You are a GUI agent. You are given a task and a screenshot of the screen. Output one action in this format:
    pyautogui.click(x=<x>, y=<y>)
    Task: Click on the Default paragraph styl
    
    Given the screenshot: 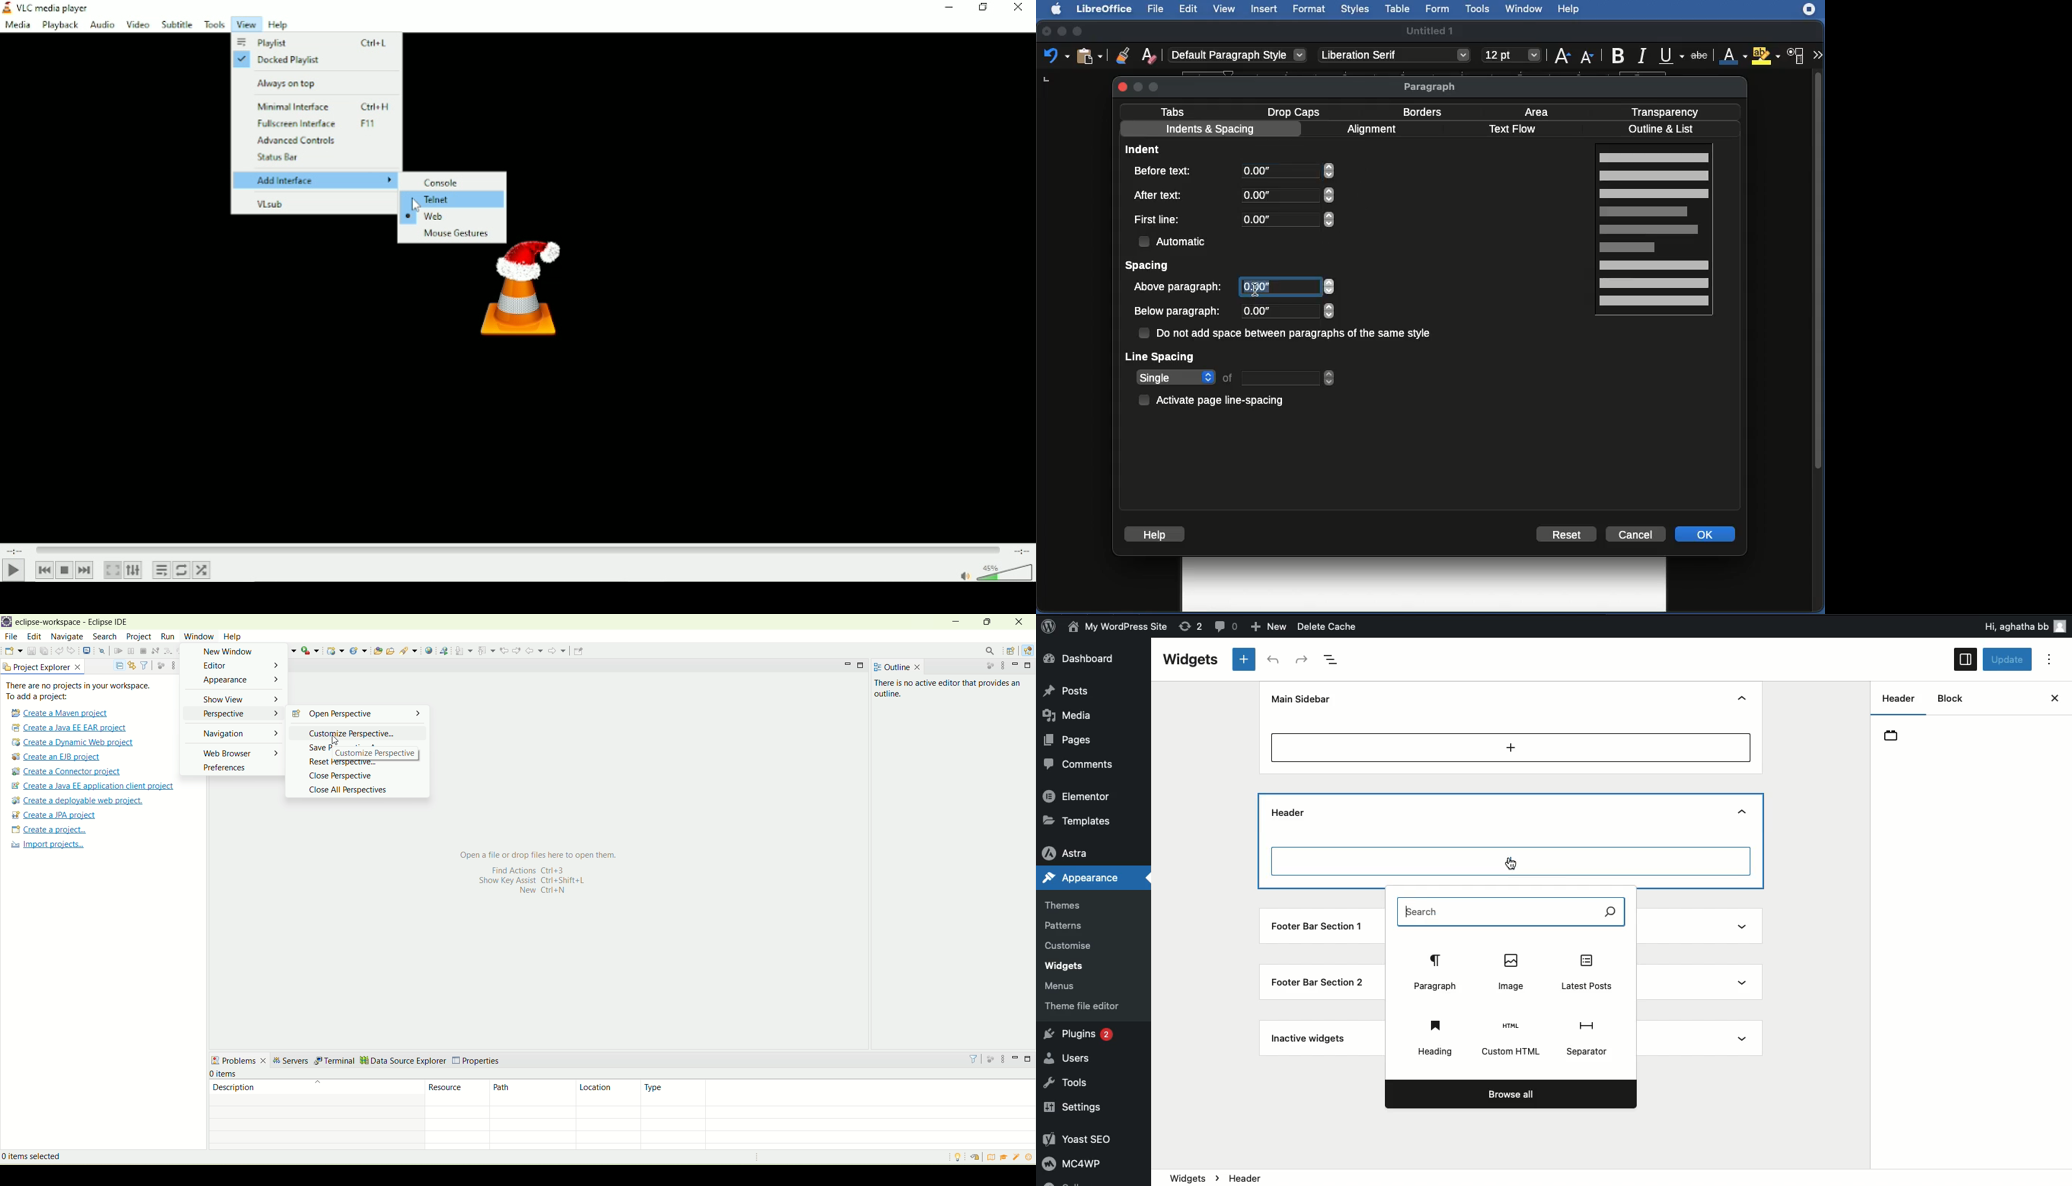 What is the action you would take?
    pyautogui.click(x=1238, y=56)
    